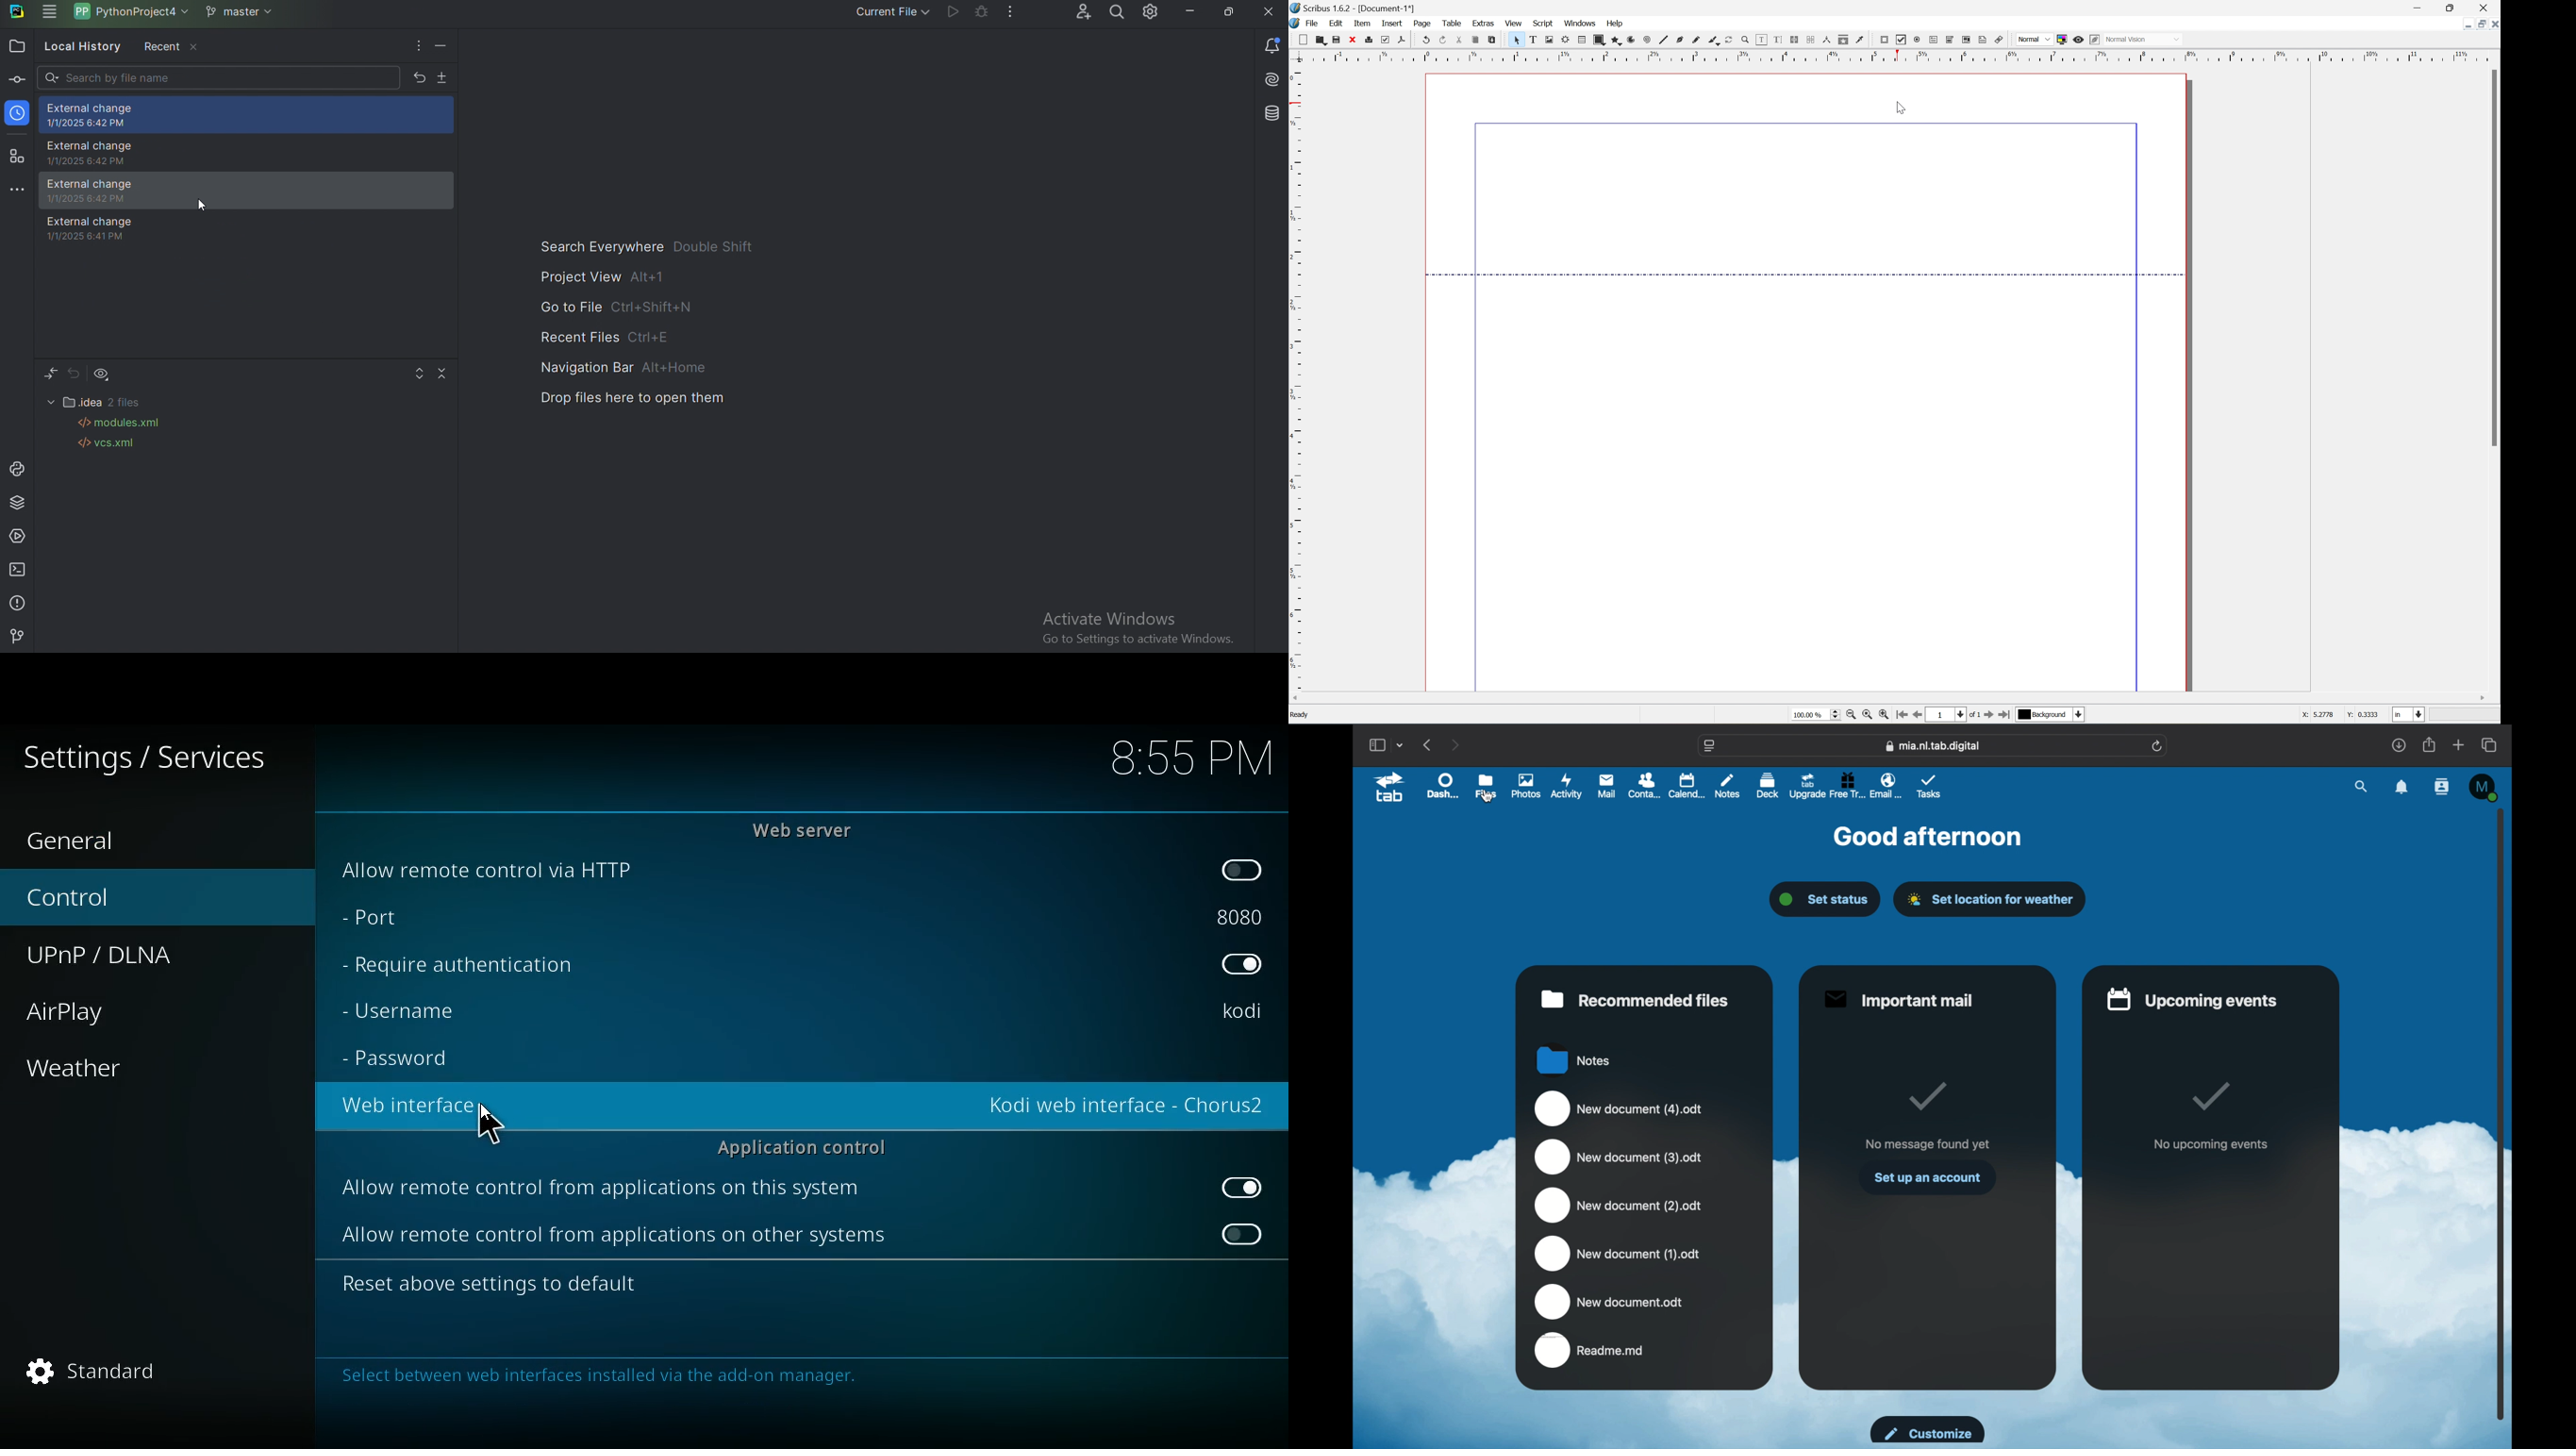  Describe the element at coordinates (1598, 40) in the screenshot. I see `shape` at that location.